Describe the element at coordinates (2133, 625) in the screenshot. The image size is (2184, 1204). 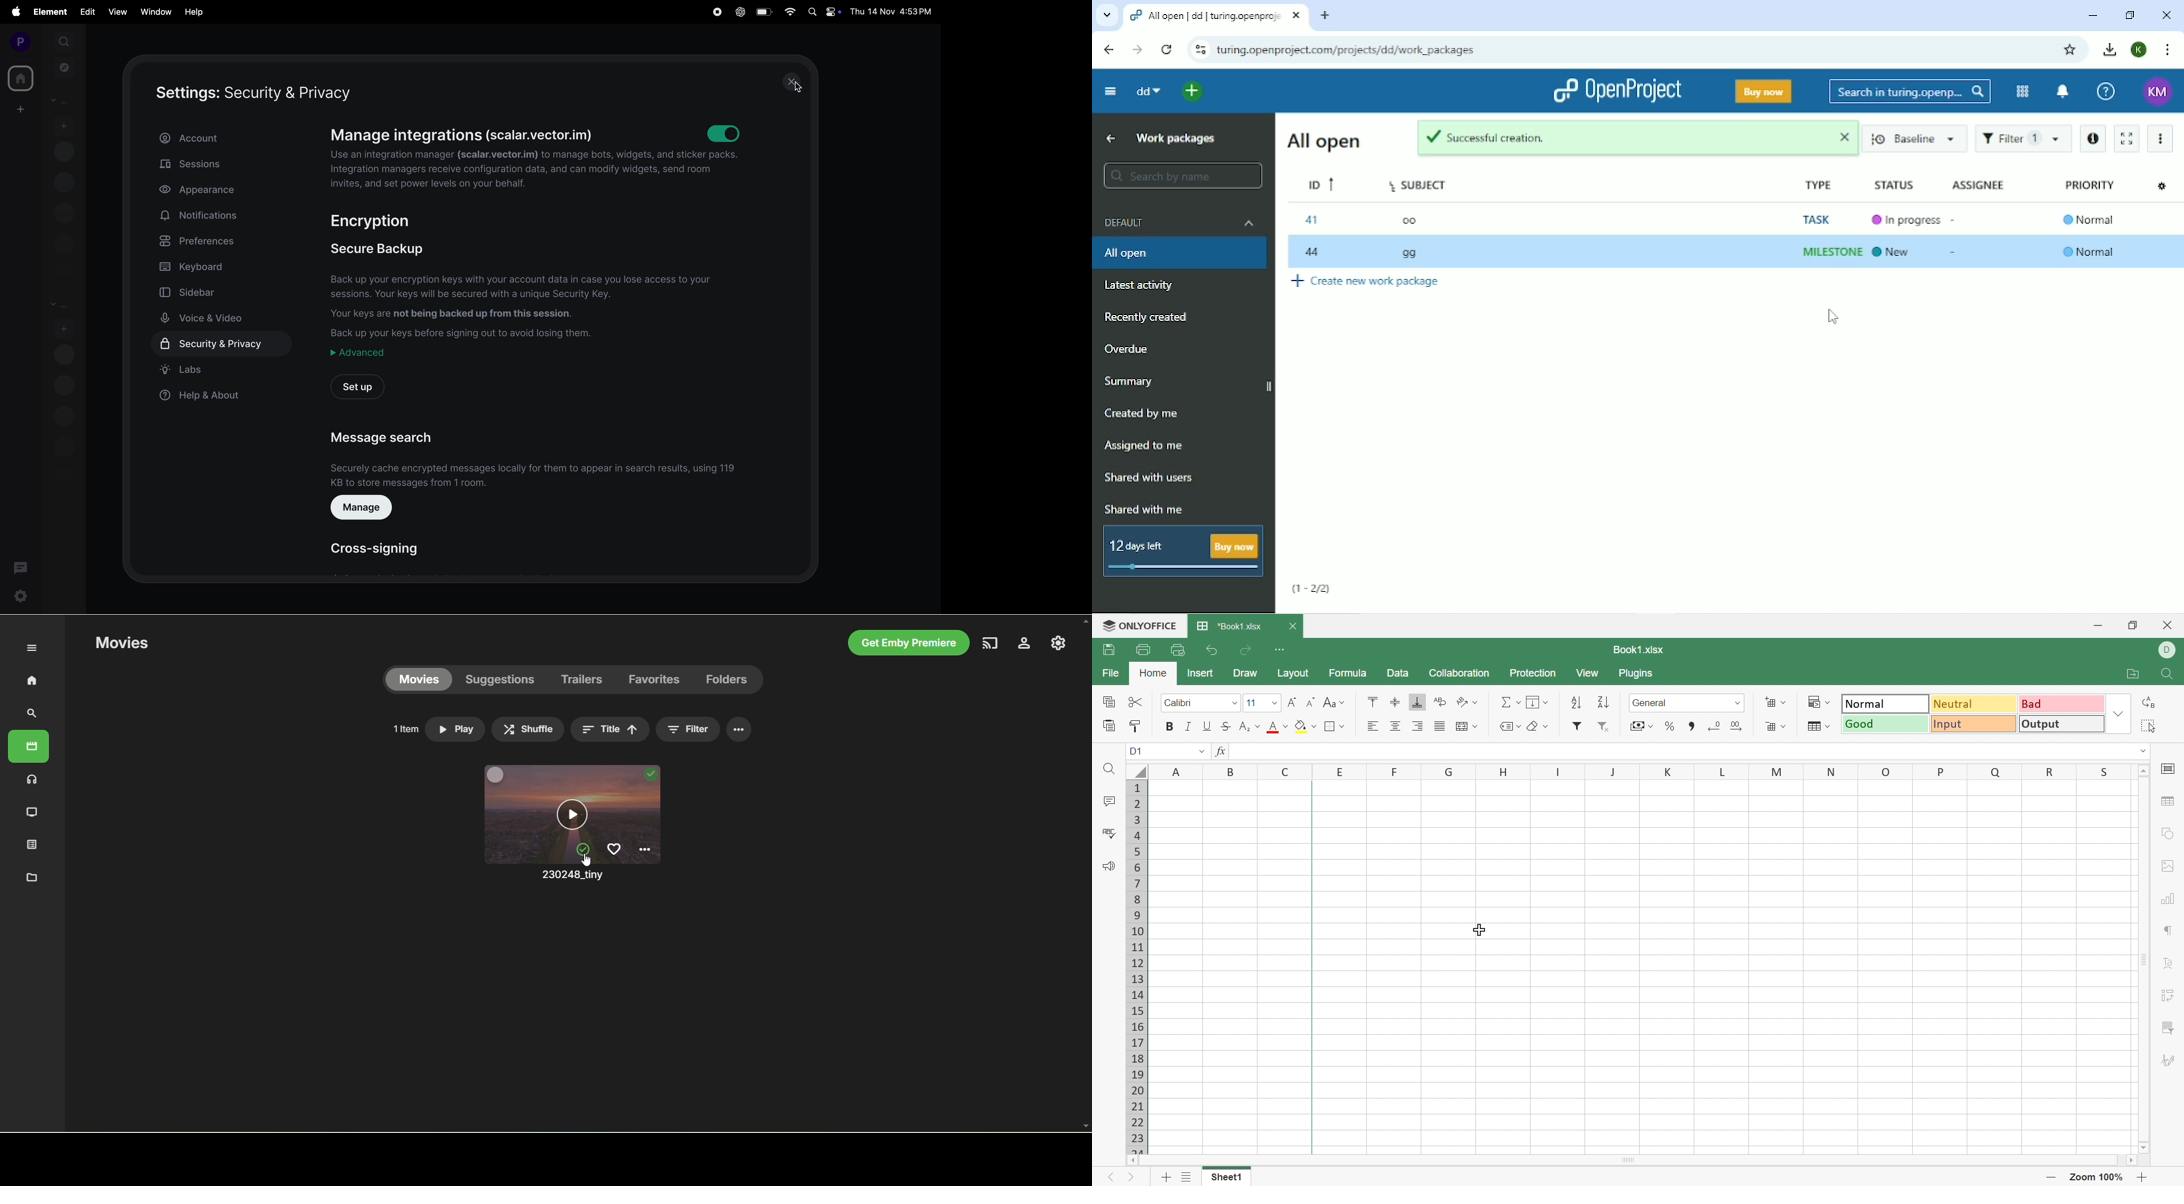
I see `Restore Down` at that location.